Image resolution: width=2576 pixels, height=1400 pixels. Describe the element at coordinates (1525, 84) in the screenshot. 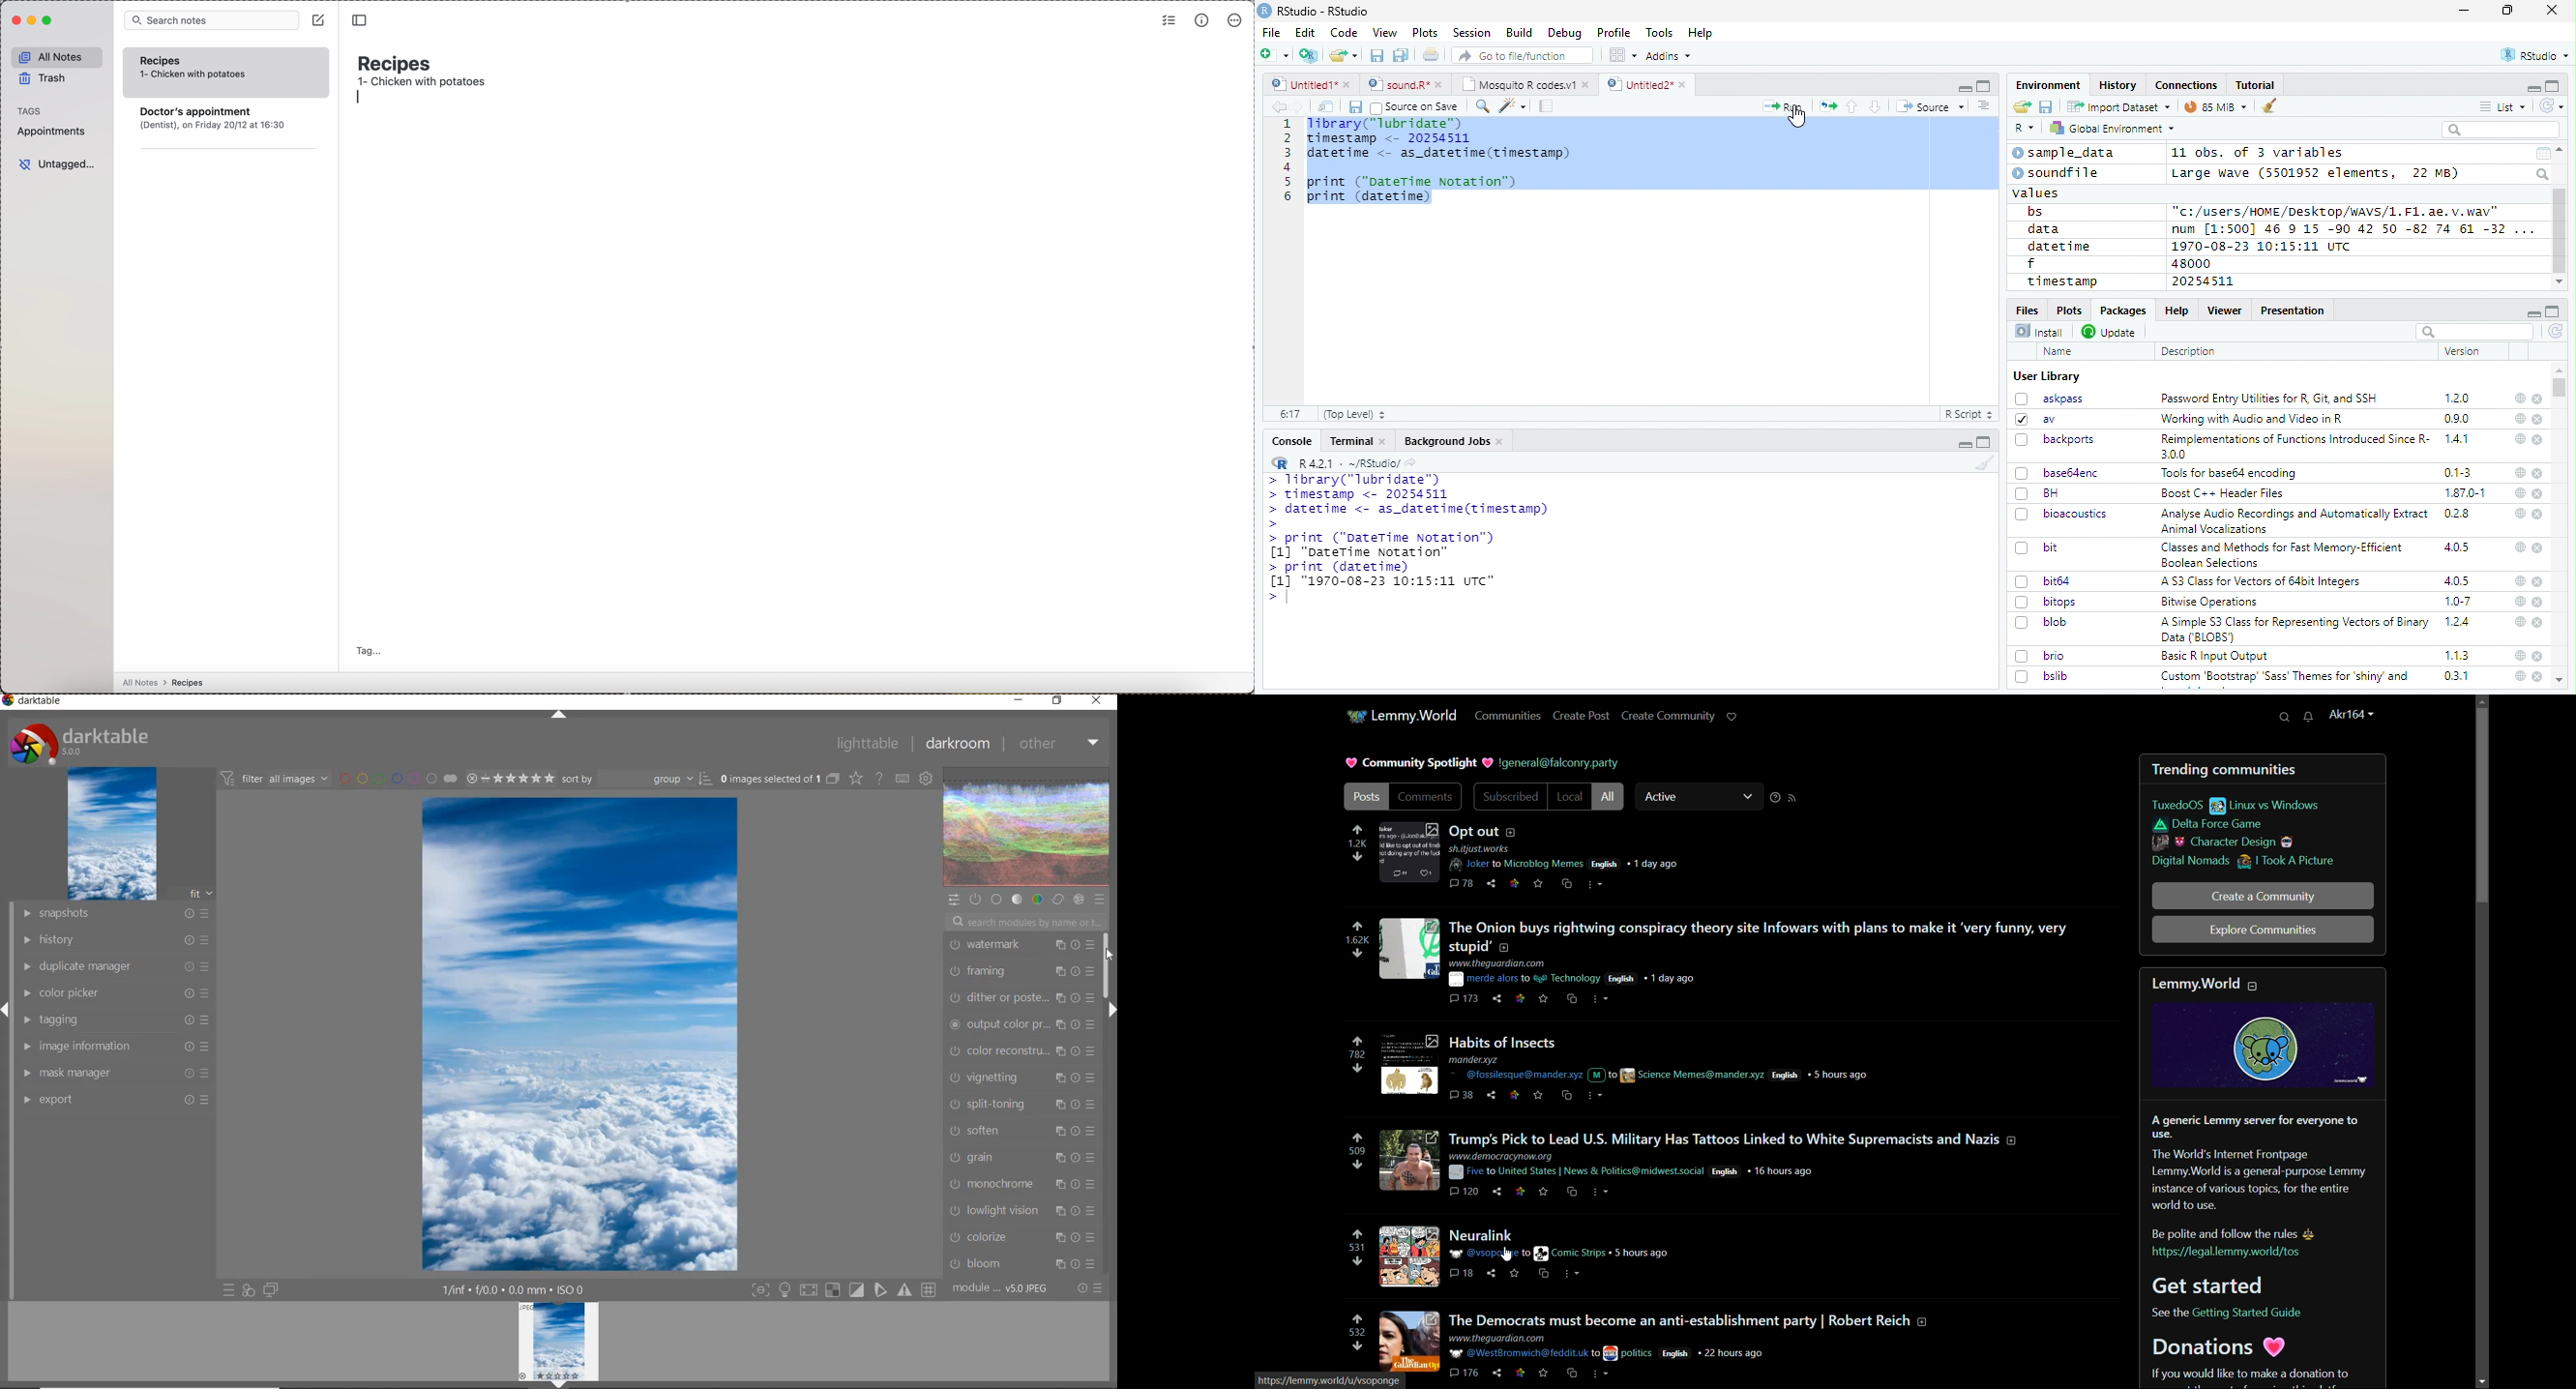

I see `Mosquito R codes.v1` at that location.